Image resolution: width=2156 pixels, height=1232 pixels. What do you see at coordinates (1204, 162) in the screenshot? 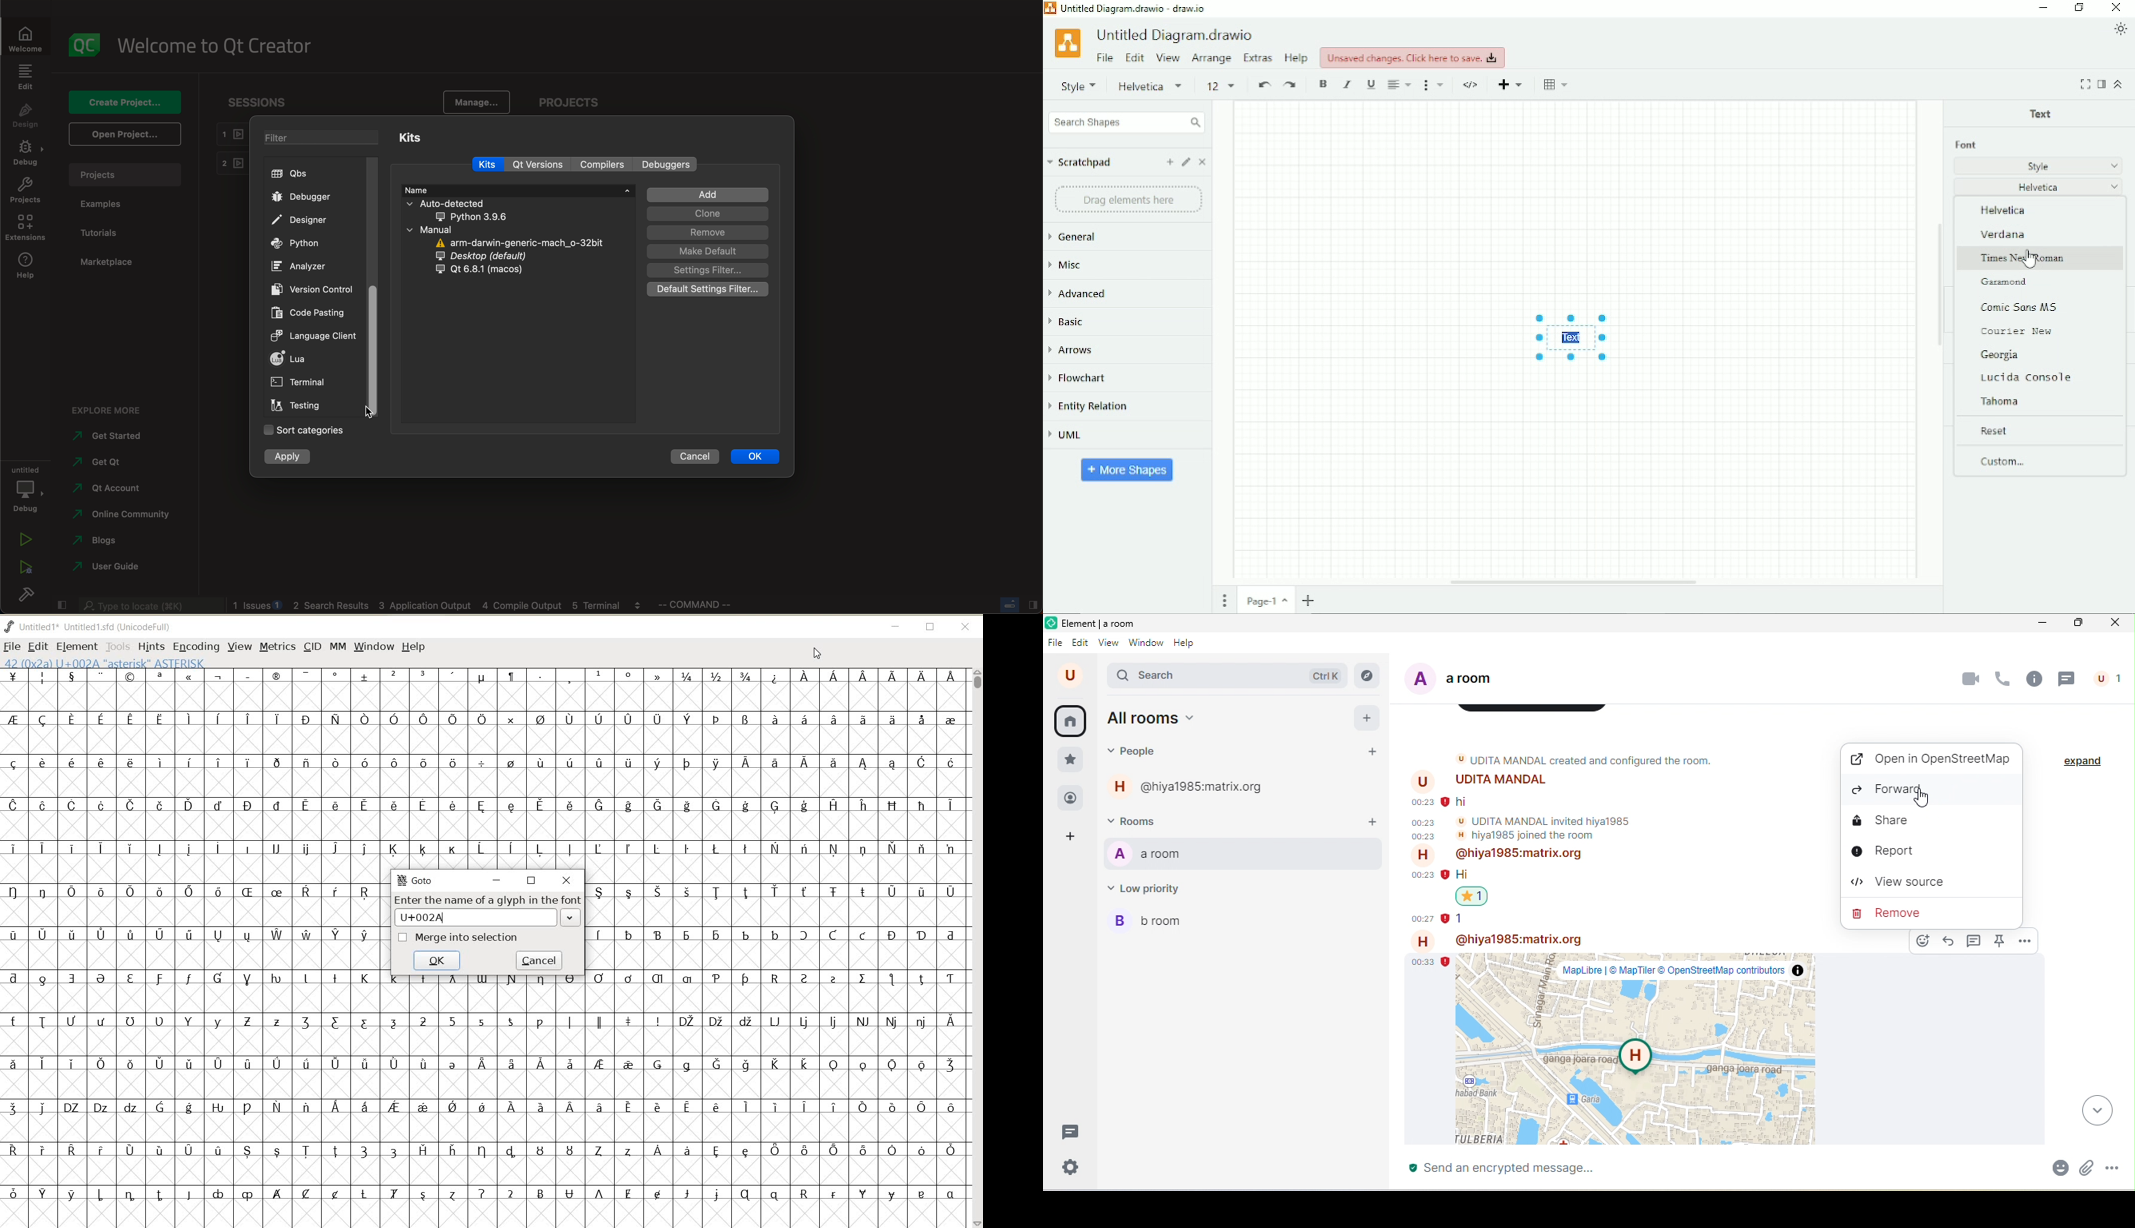
I see `Close` at bounding box center [1204, 162].